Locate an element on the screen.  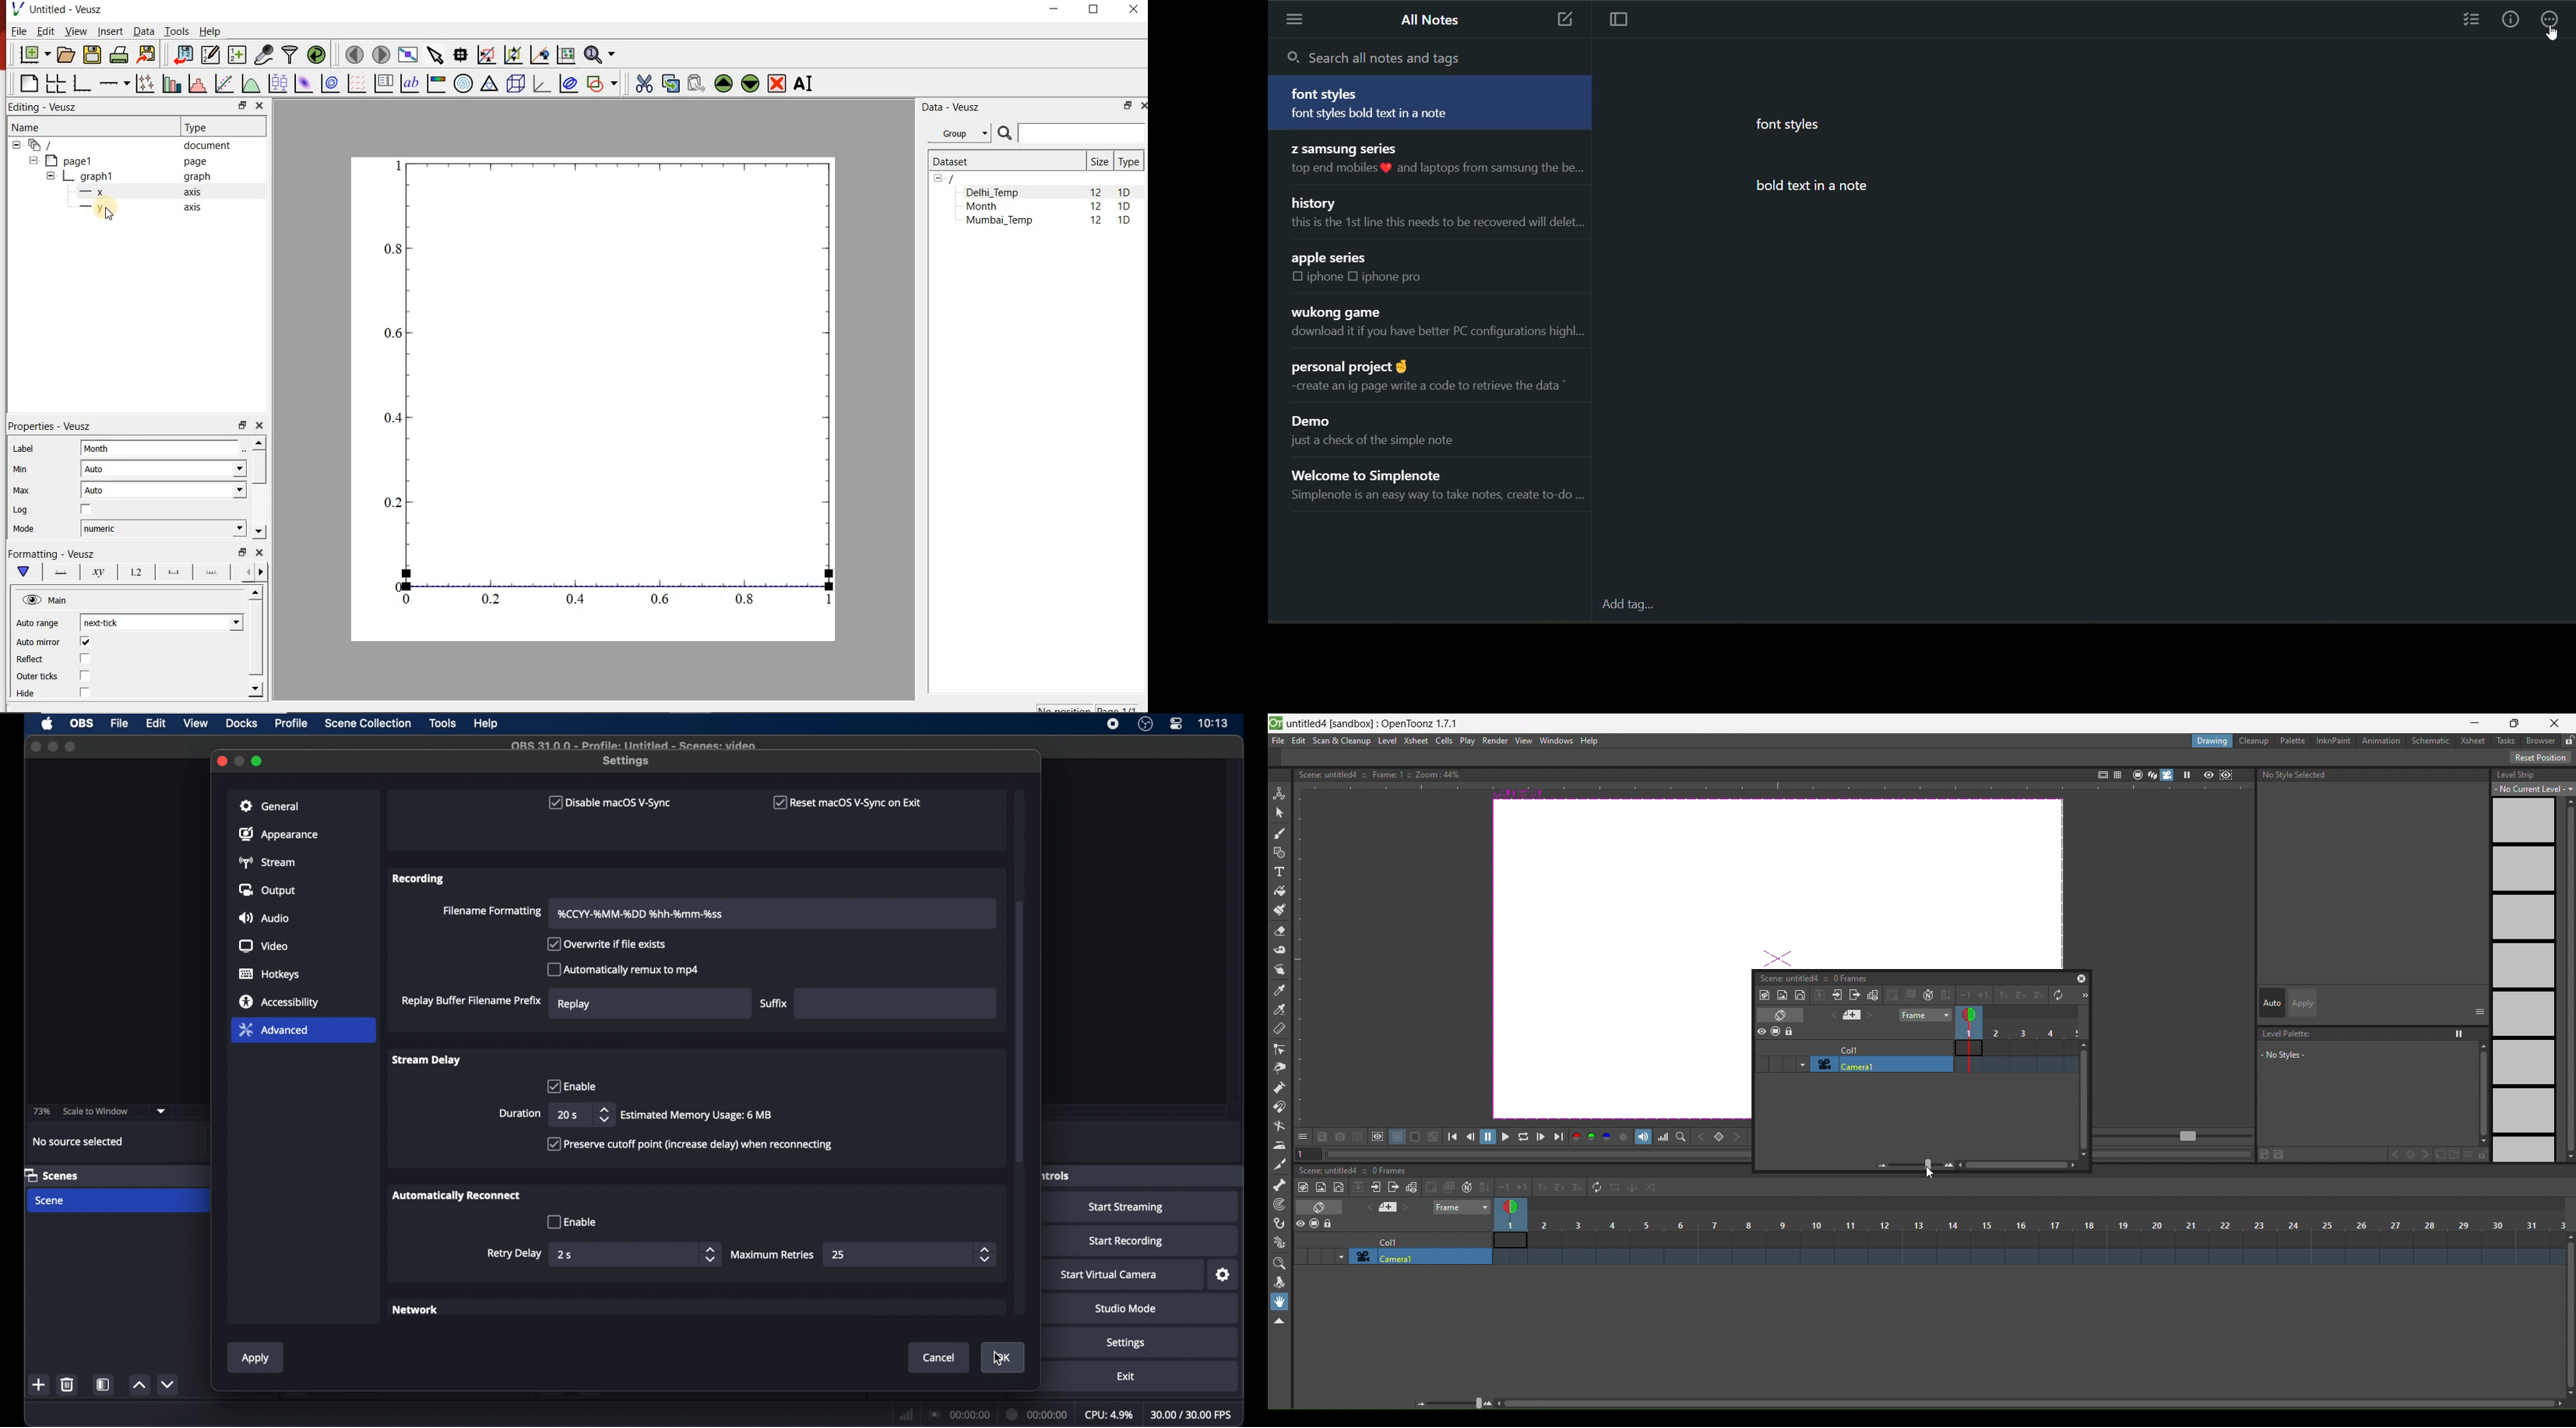
Insert is located at coordinates (109, 30).